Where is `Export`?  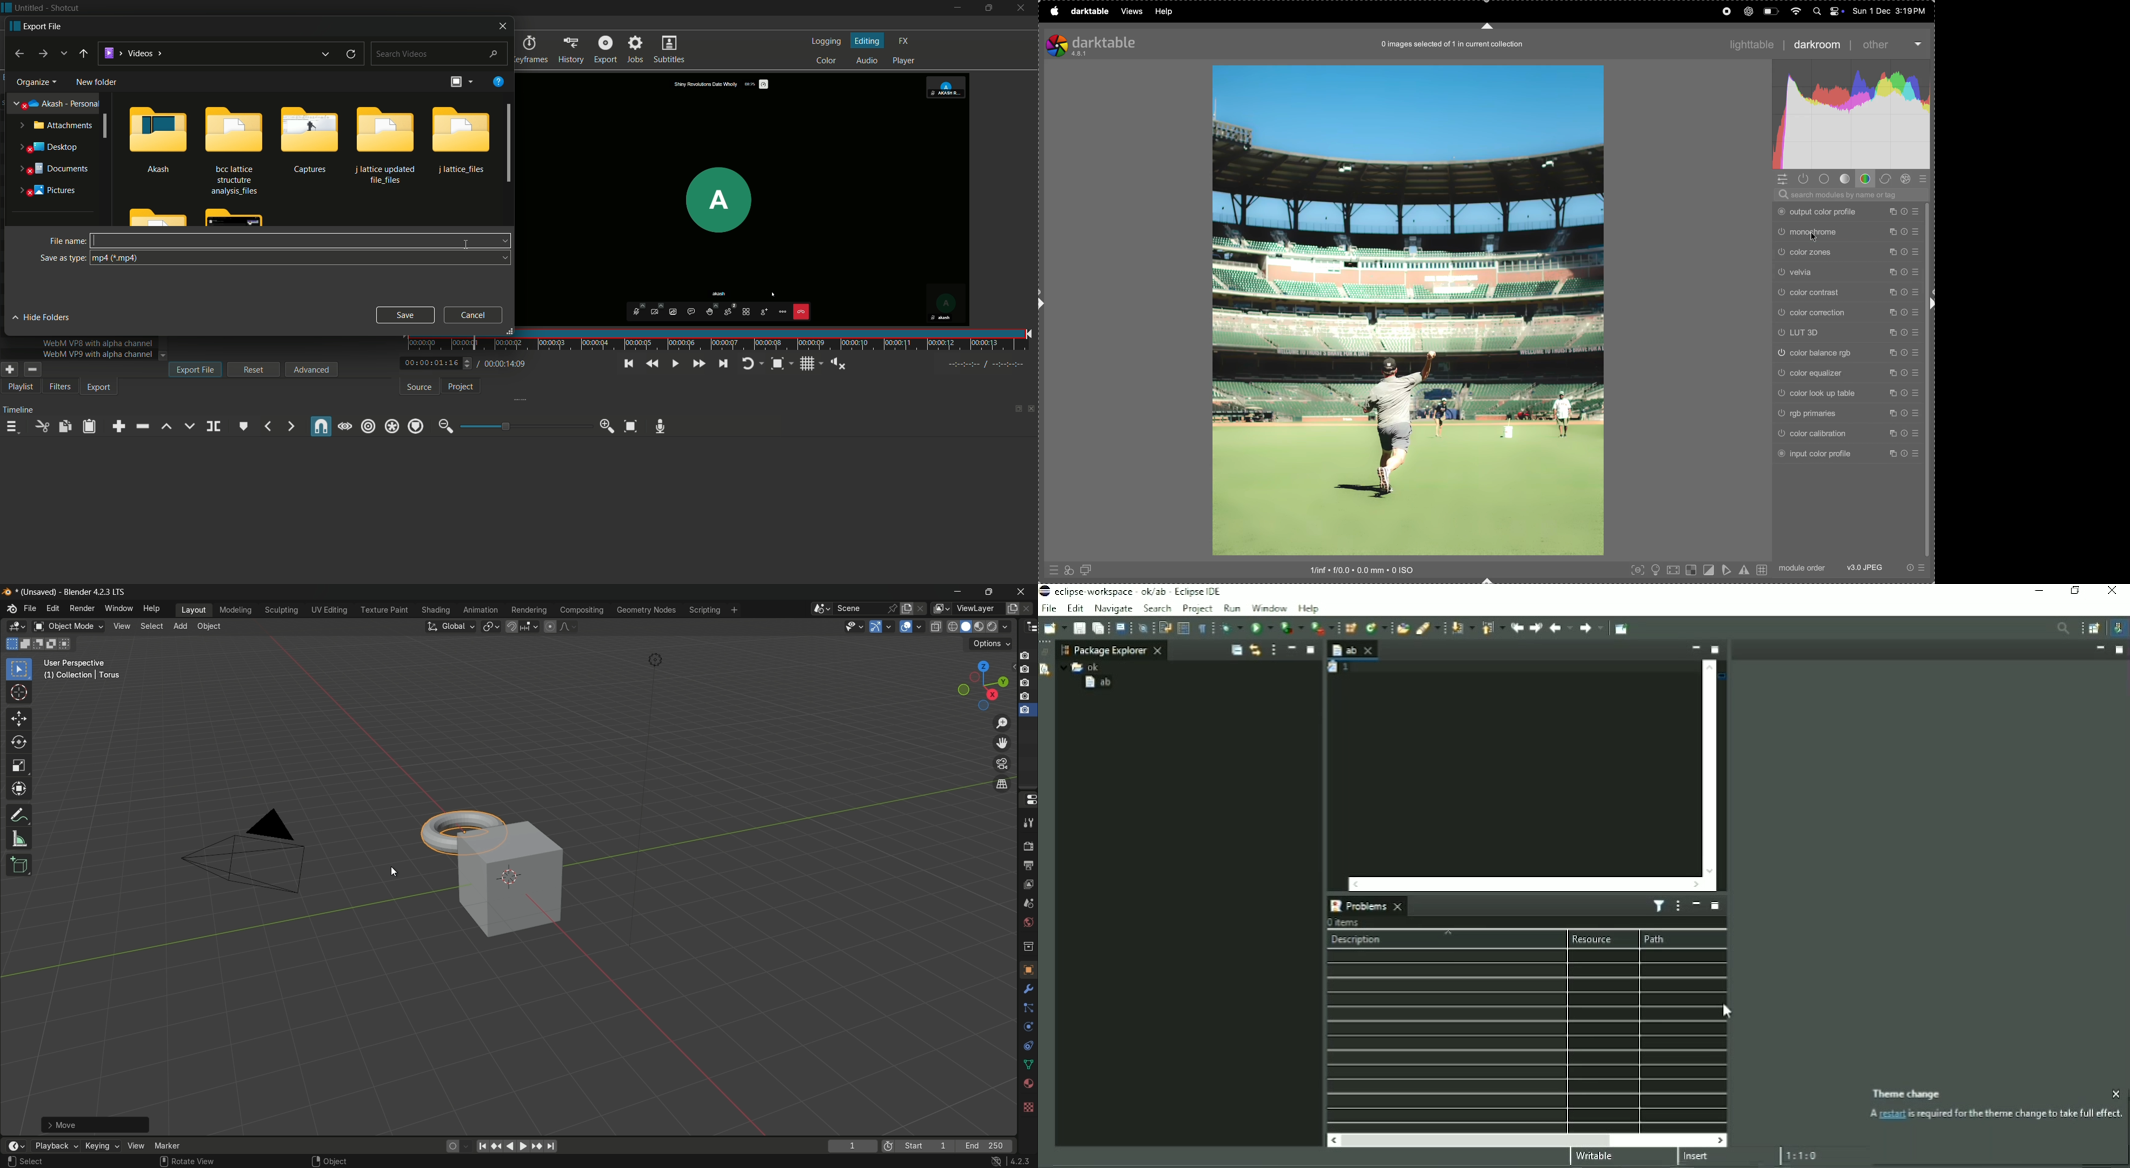 Export is located at coordinates (101, 387).